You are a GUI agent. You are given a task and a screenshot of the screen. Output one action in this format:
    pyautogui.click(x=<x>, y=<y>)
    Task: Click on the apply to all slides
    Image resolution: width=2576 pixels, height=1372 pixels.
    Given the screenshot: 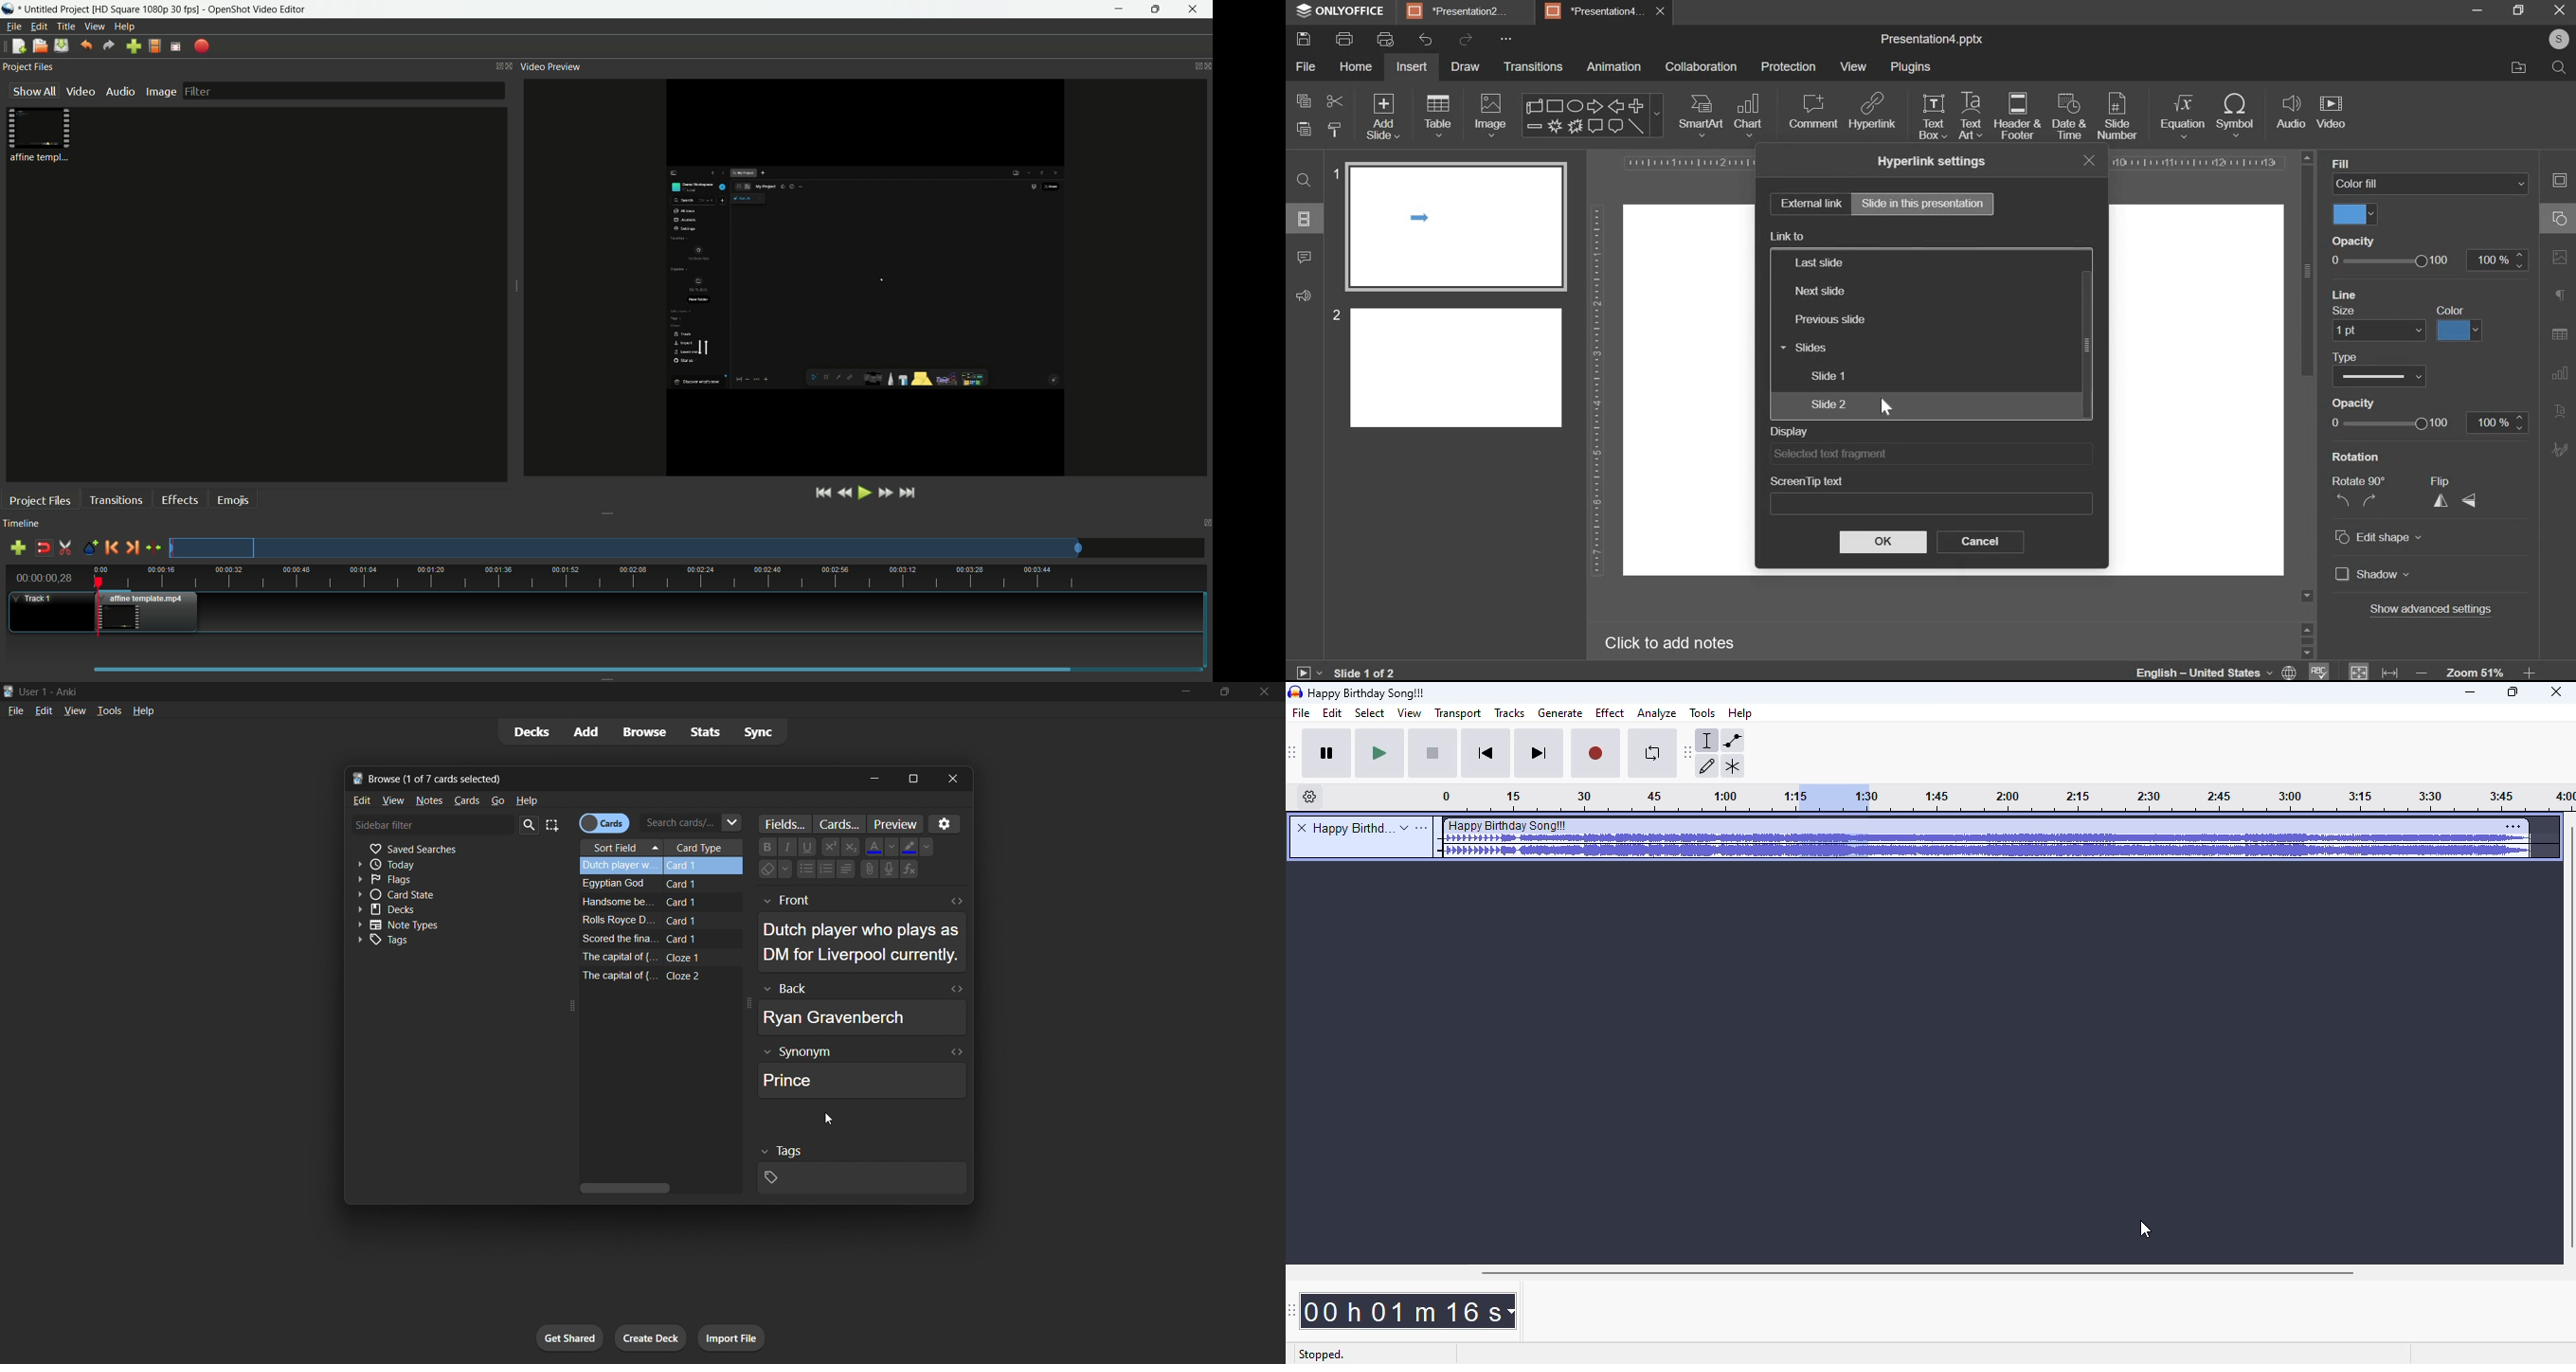 What is the action you would take?
    pyautogui.click(x=2455, y=310)
    